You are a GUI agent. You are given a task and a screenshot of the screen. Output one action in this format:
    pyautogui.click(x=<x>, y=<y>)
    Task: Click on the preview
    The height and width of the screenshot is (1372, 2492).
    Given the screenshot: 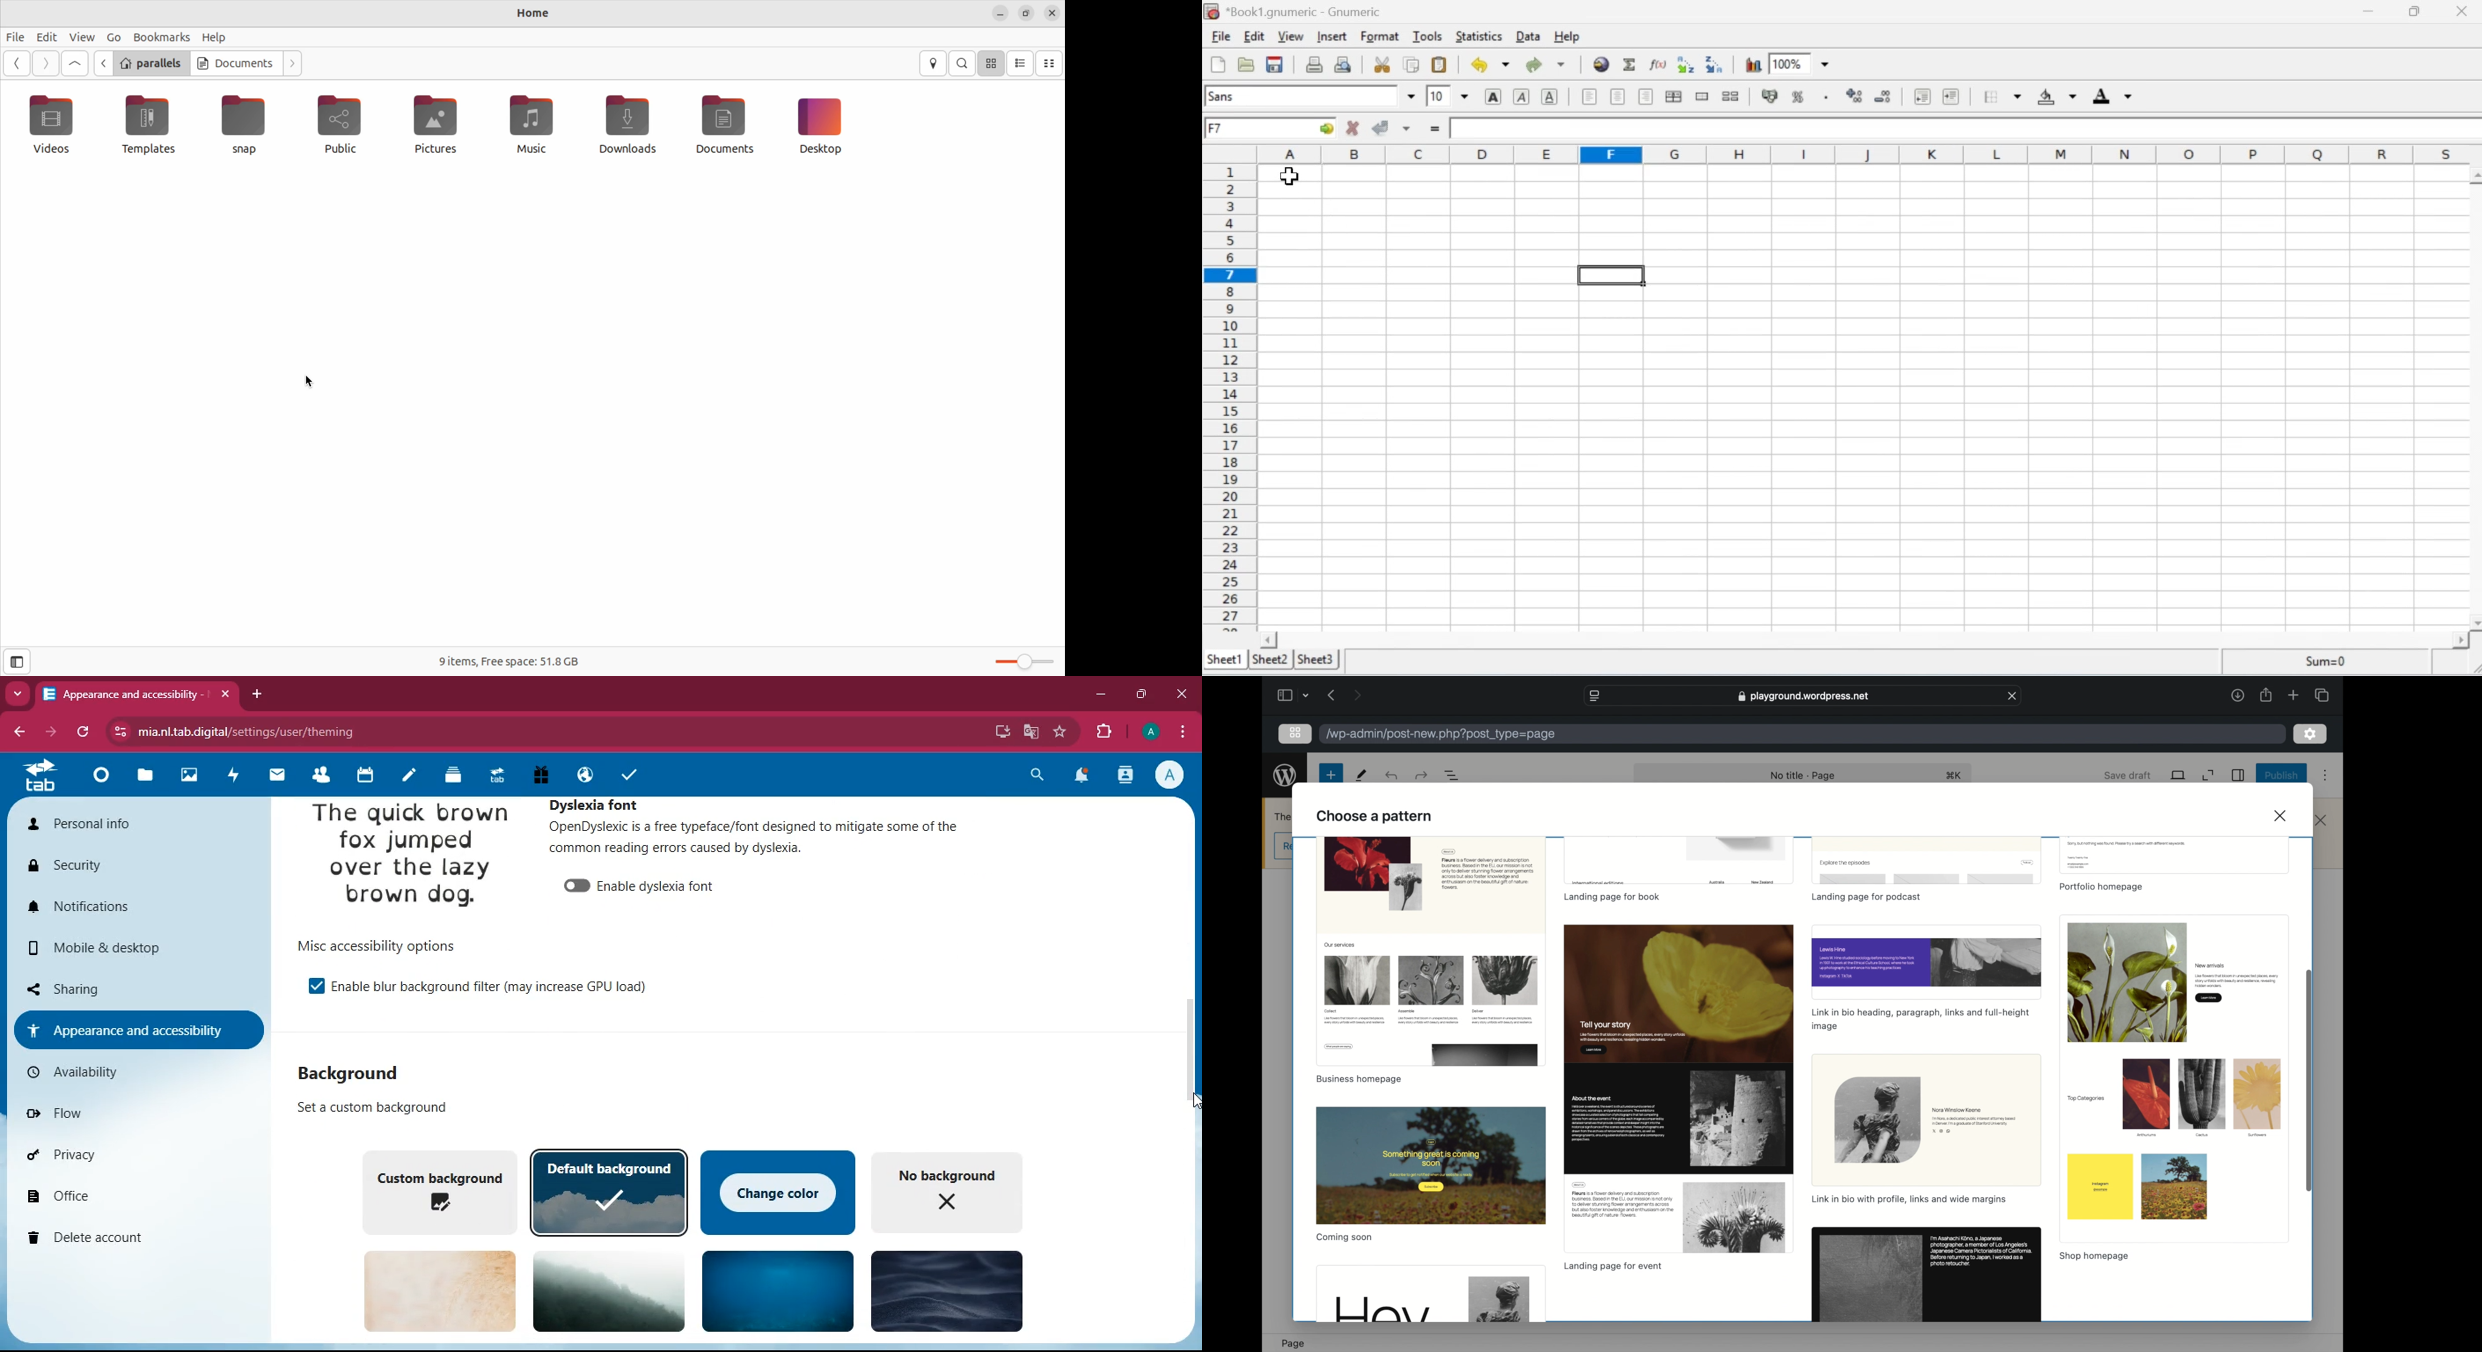 What is the action you would take?
    pyautogui.click(x=1431, y=1165)
    